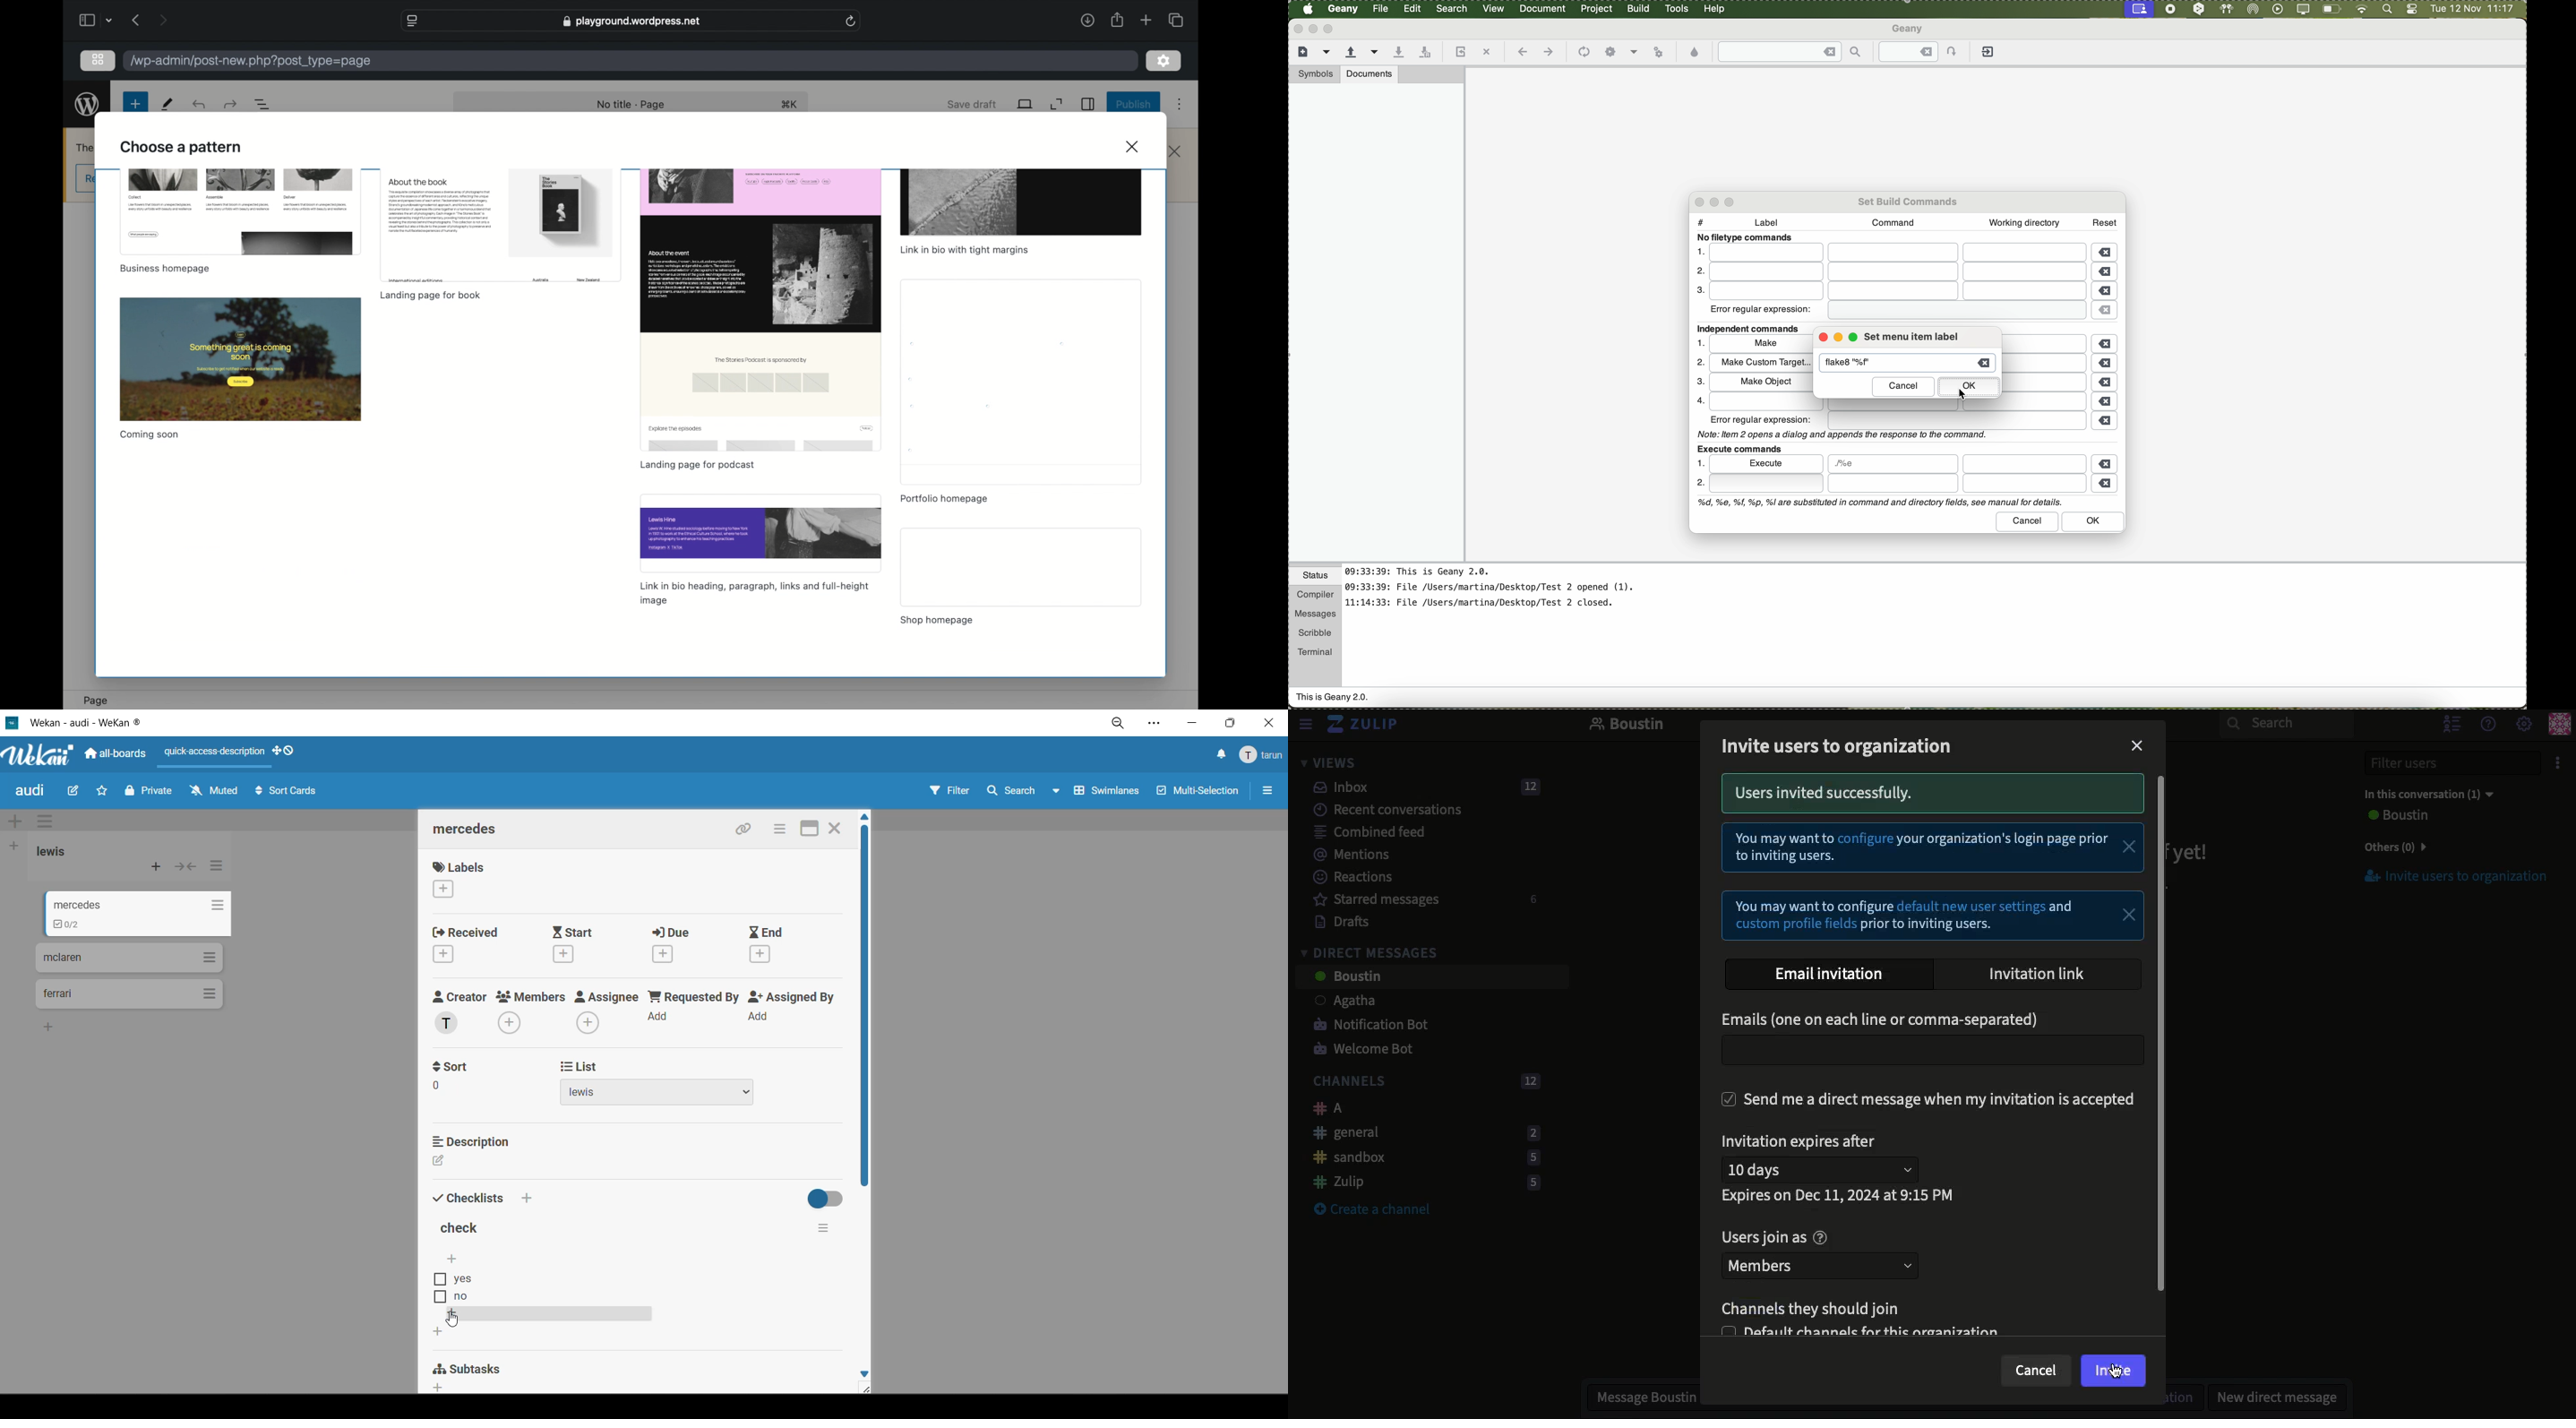 The width and height of the screenshot is (2576, 1428). What do you see at coordinates (2272, 1397) in the screenshot?
I see `New DM` at bounding box center [2272, 1397].